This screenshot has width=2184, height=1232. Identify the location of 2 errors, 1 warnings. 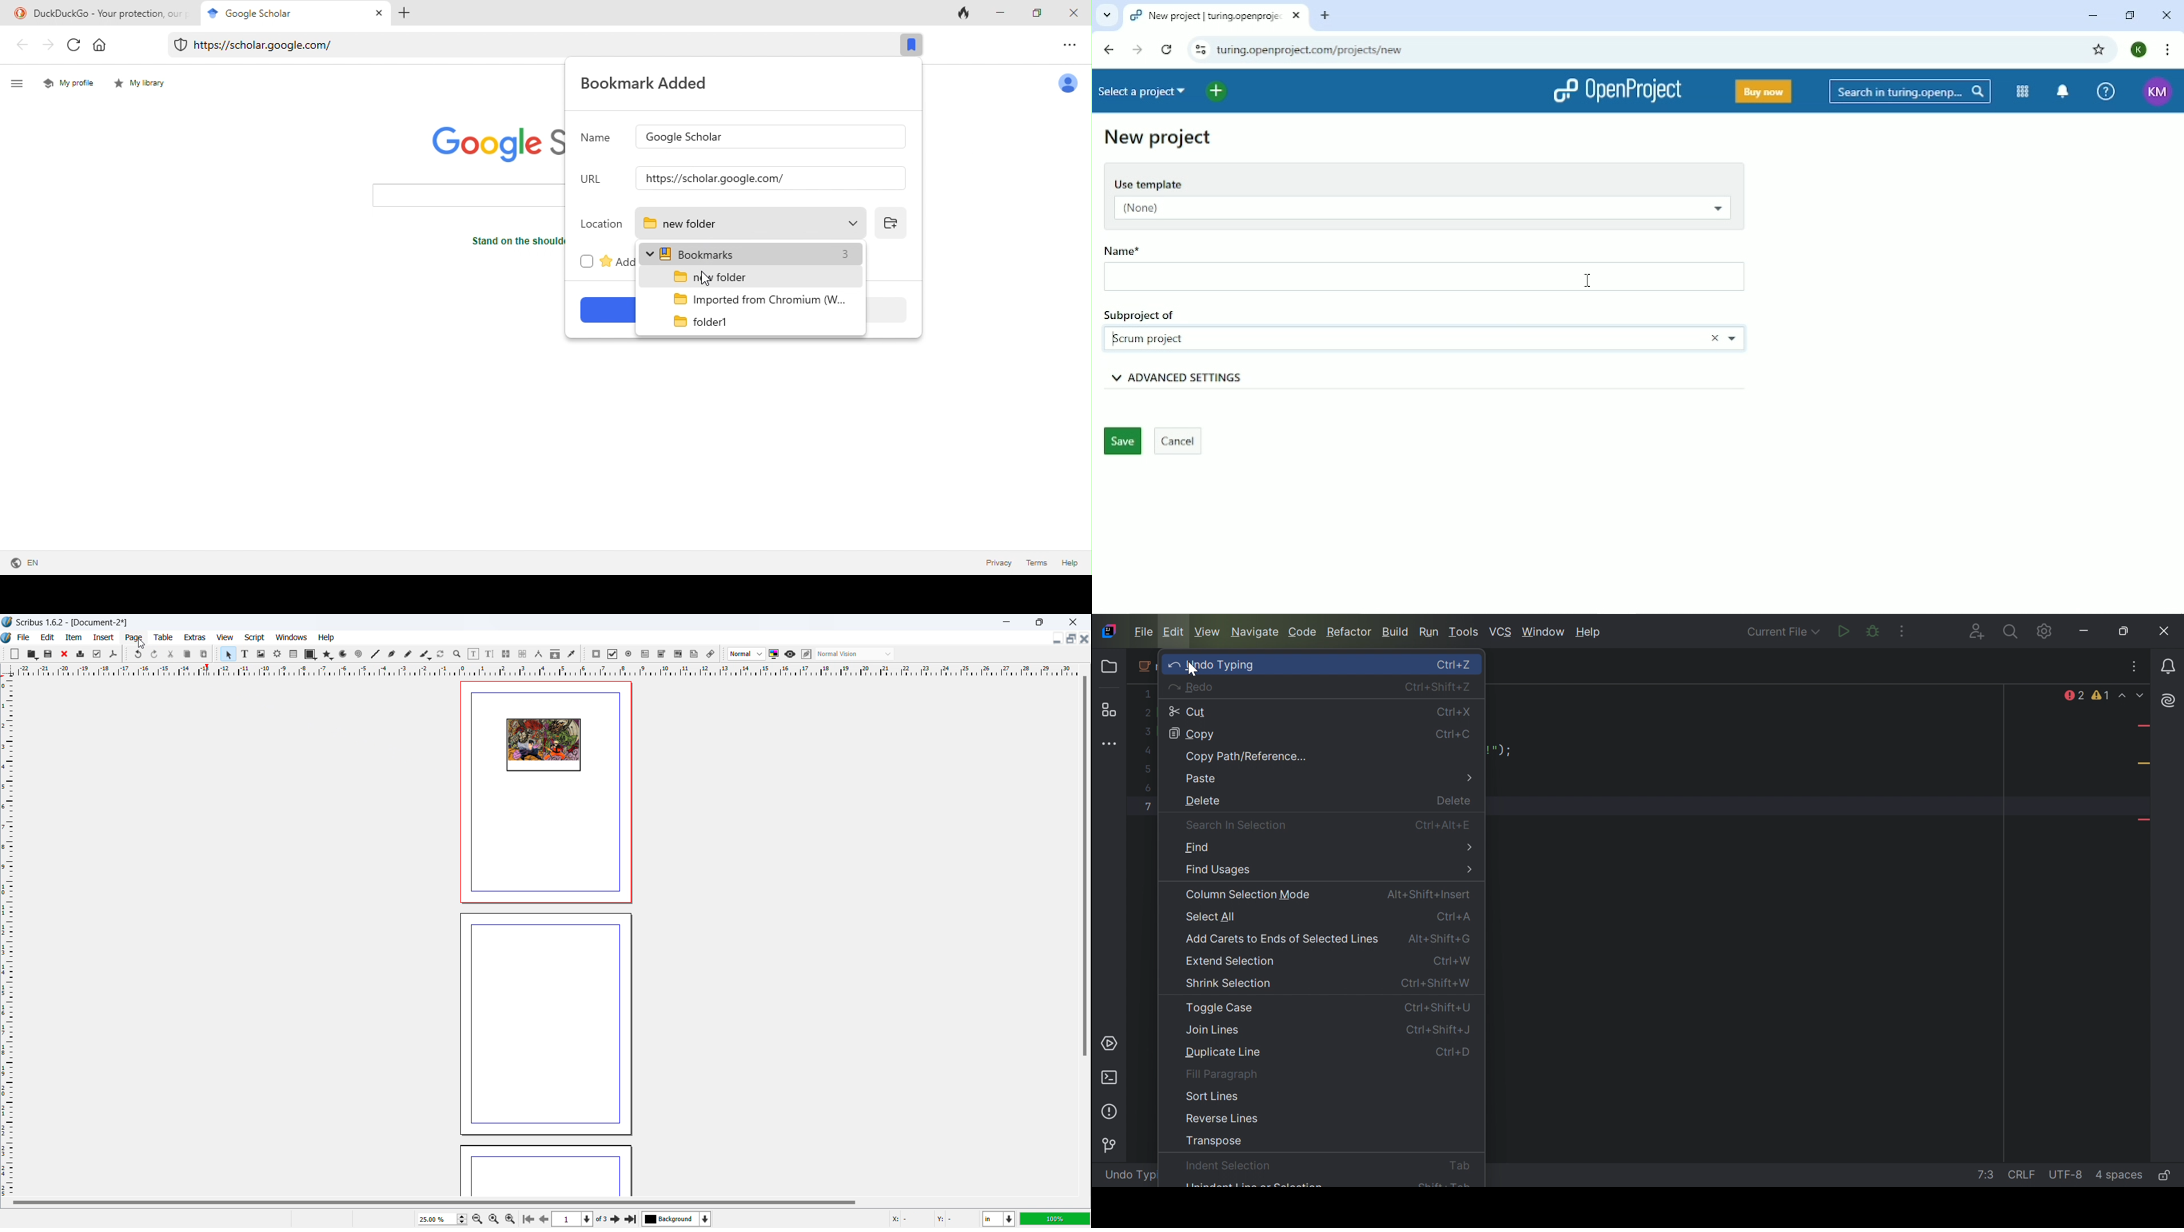
(2087, 695).